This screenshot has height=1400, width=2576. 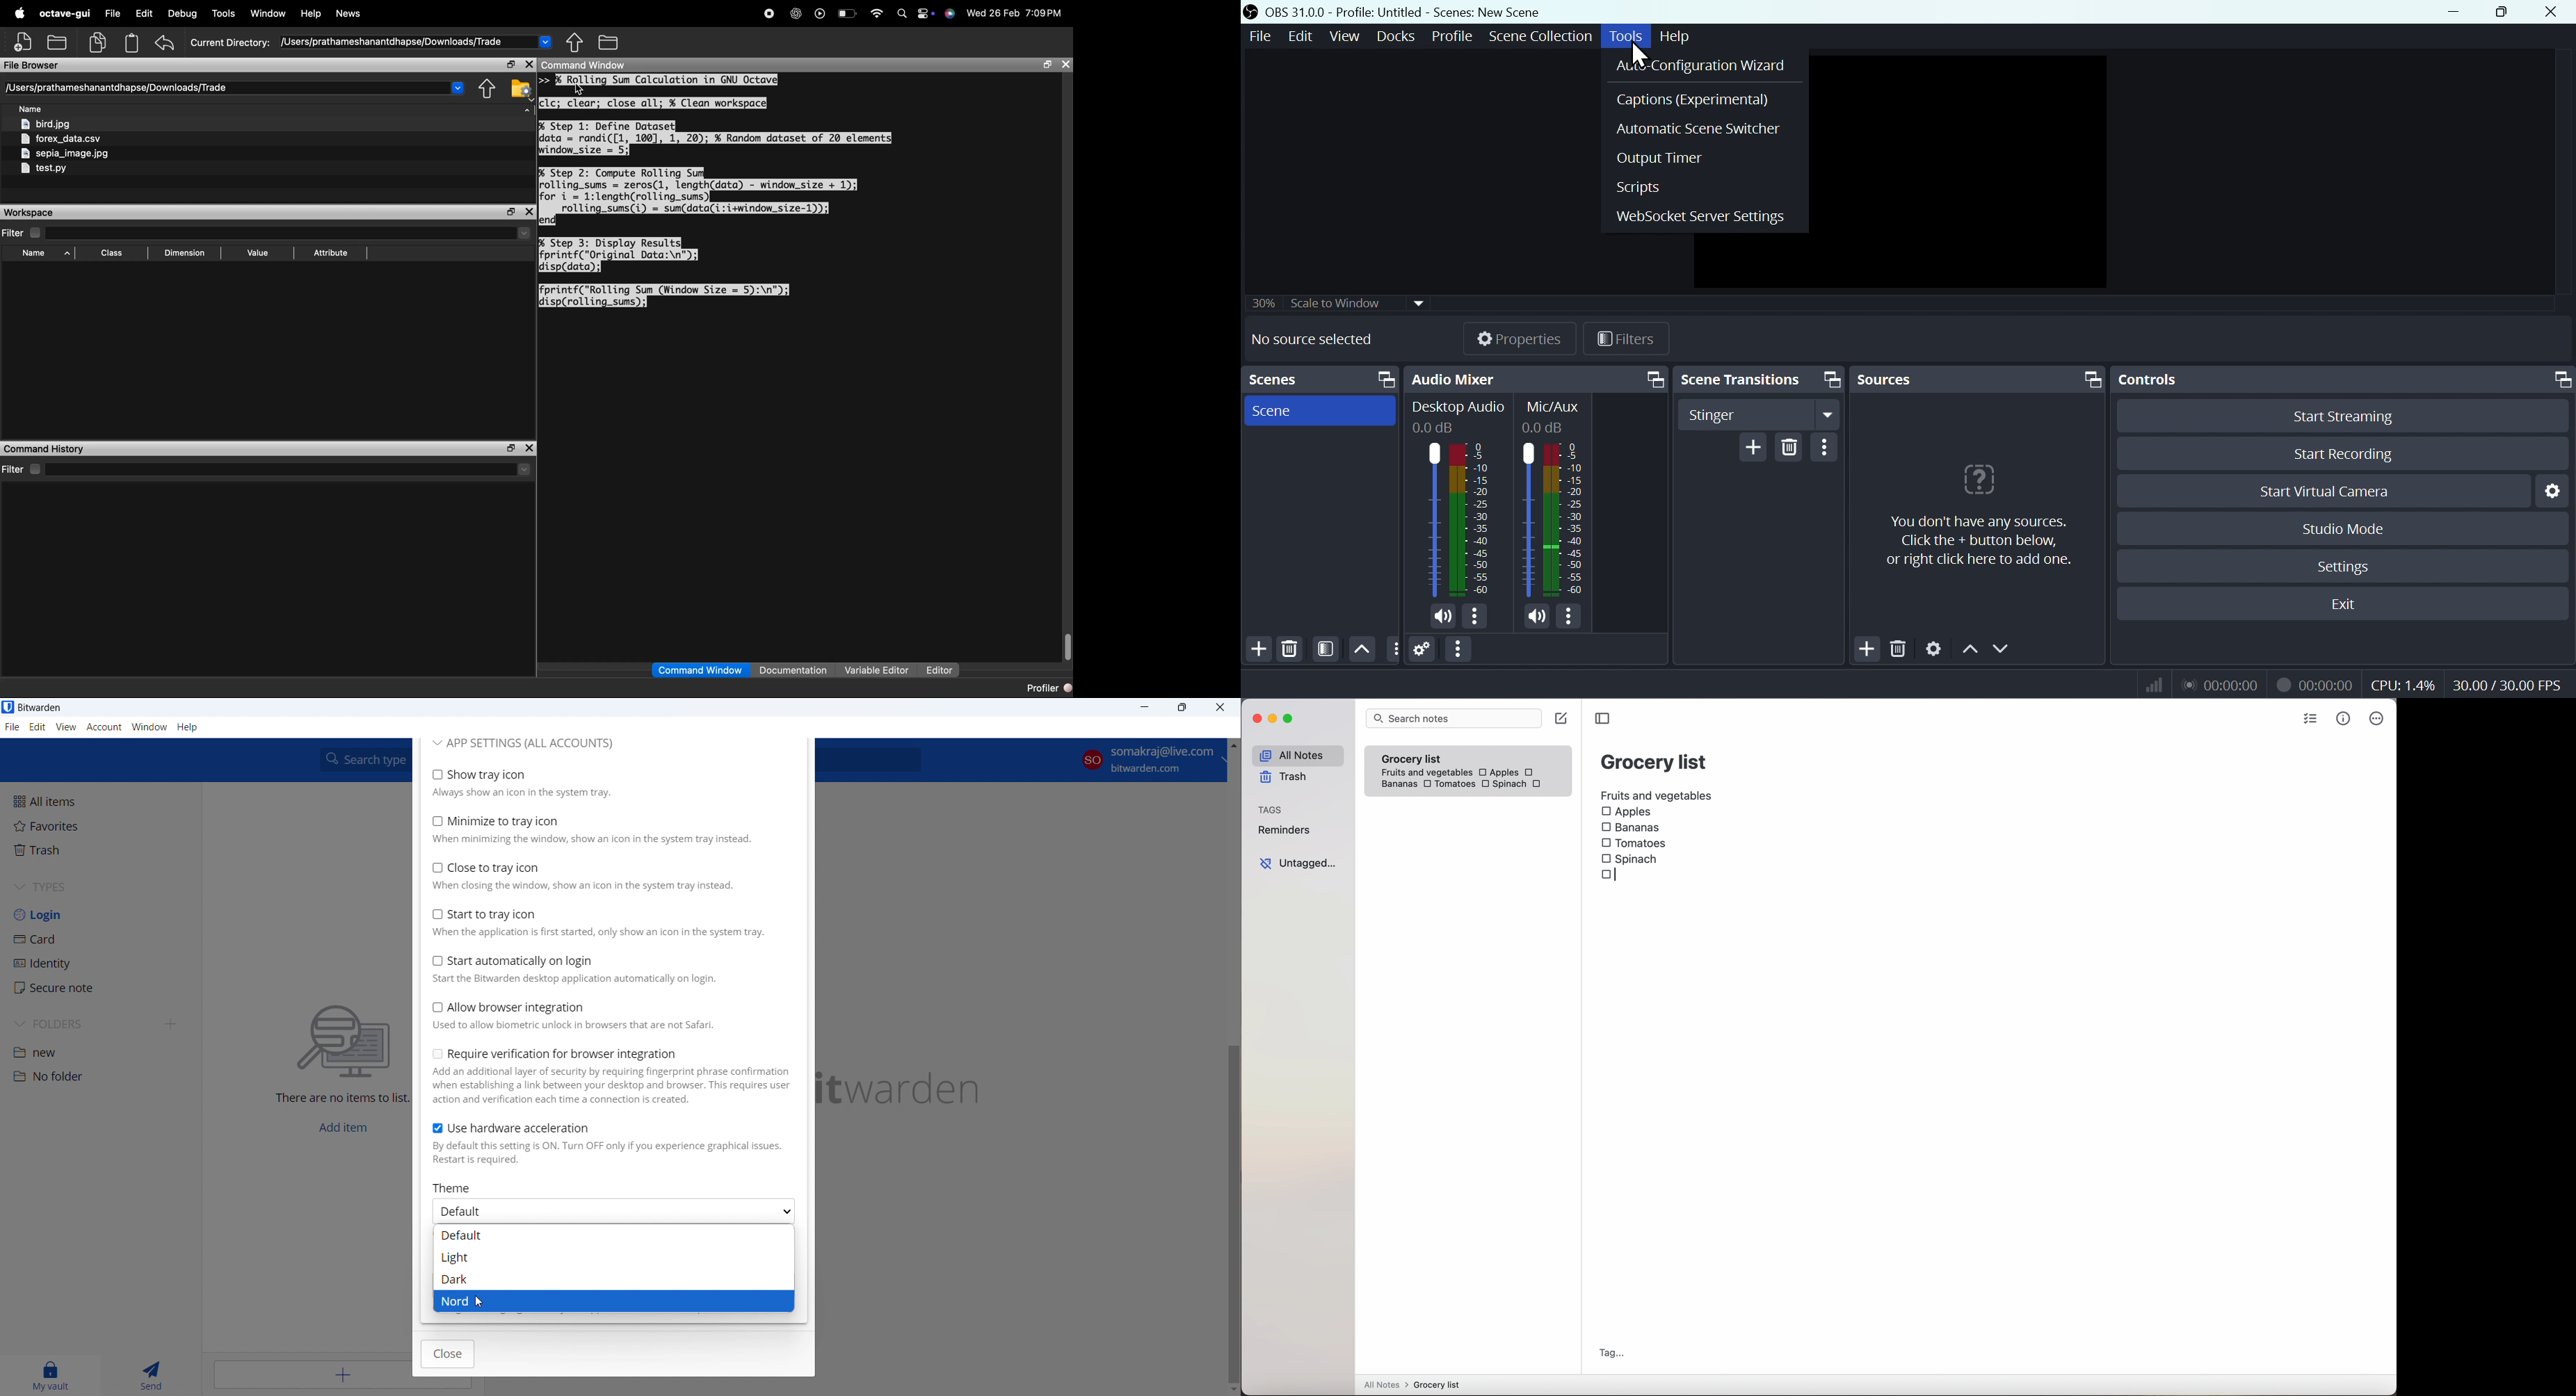 What do you see at coordinates (2322, 490) in the screenshot?
I see `Start Virtual Camera` at bounding box center [2322, 490].